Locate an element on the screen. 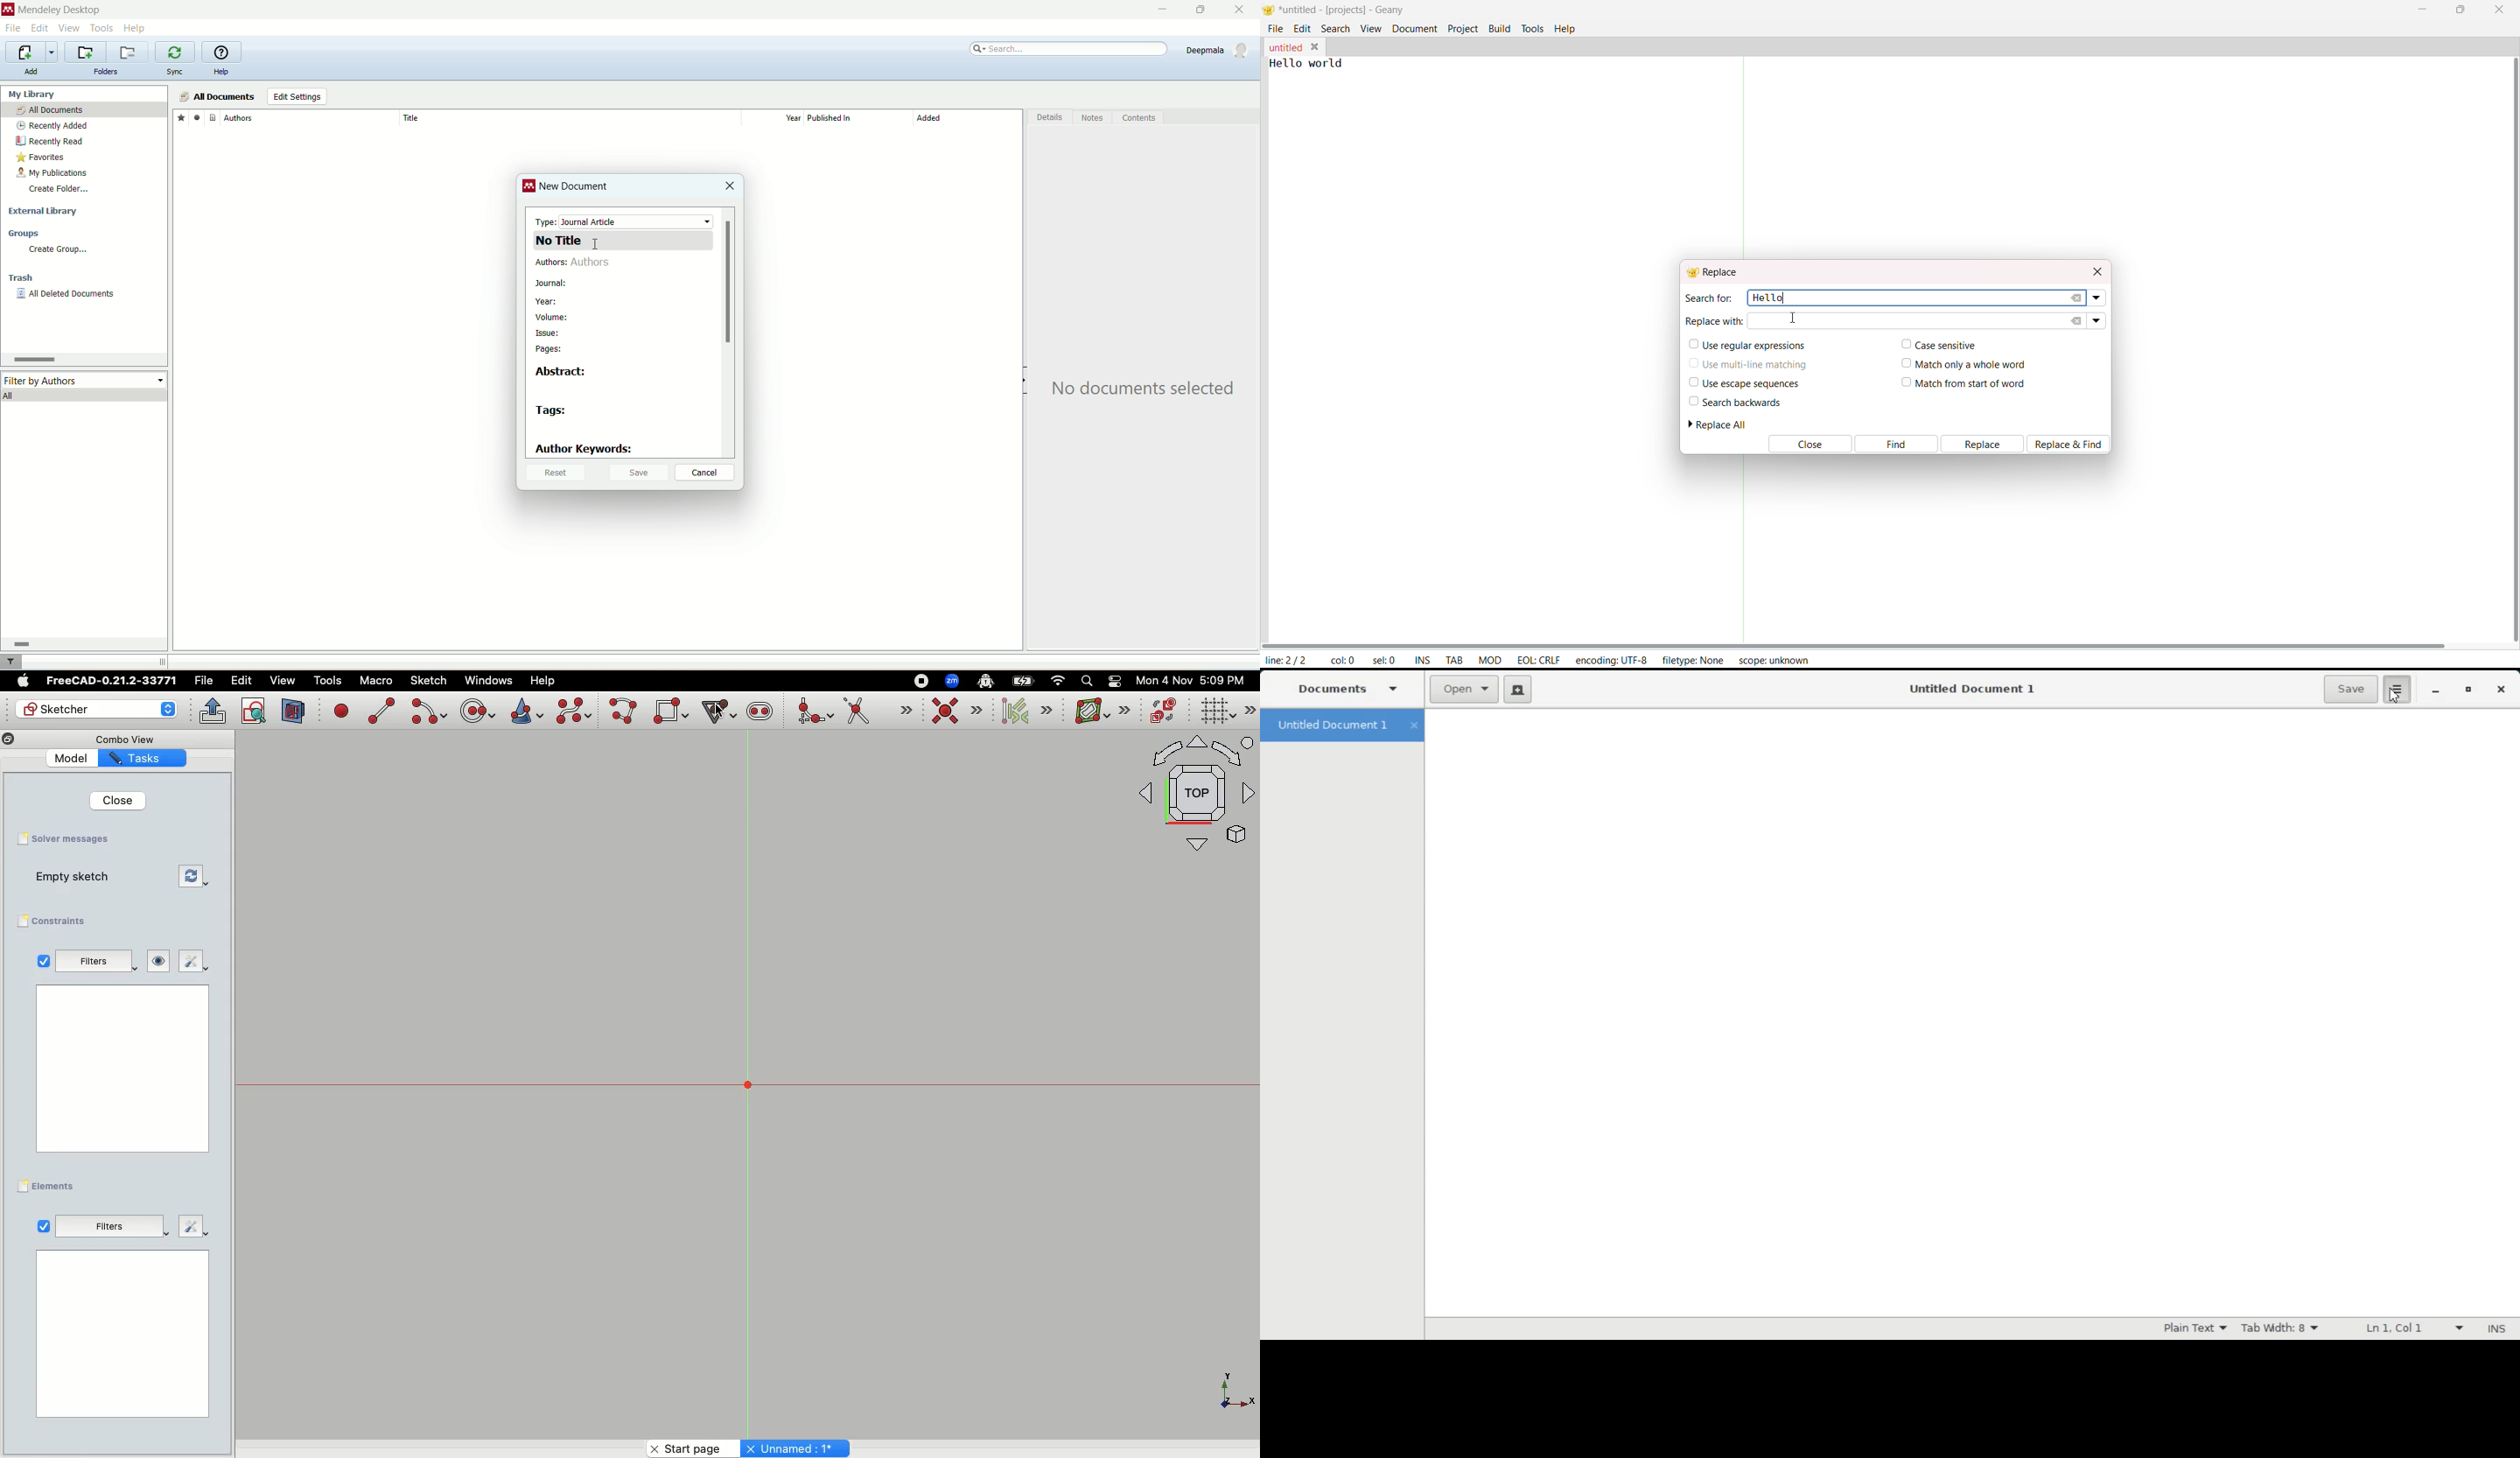 The height and width of the screenshot is (1484, 2520). Leave sketch is located at coordinates (214, 711).